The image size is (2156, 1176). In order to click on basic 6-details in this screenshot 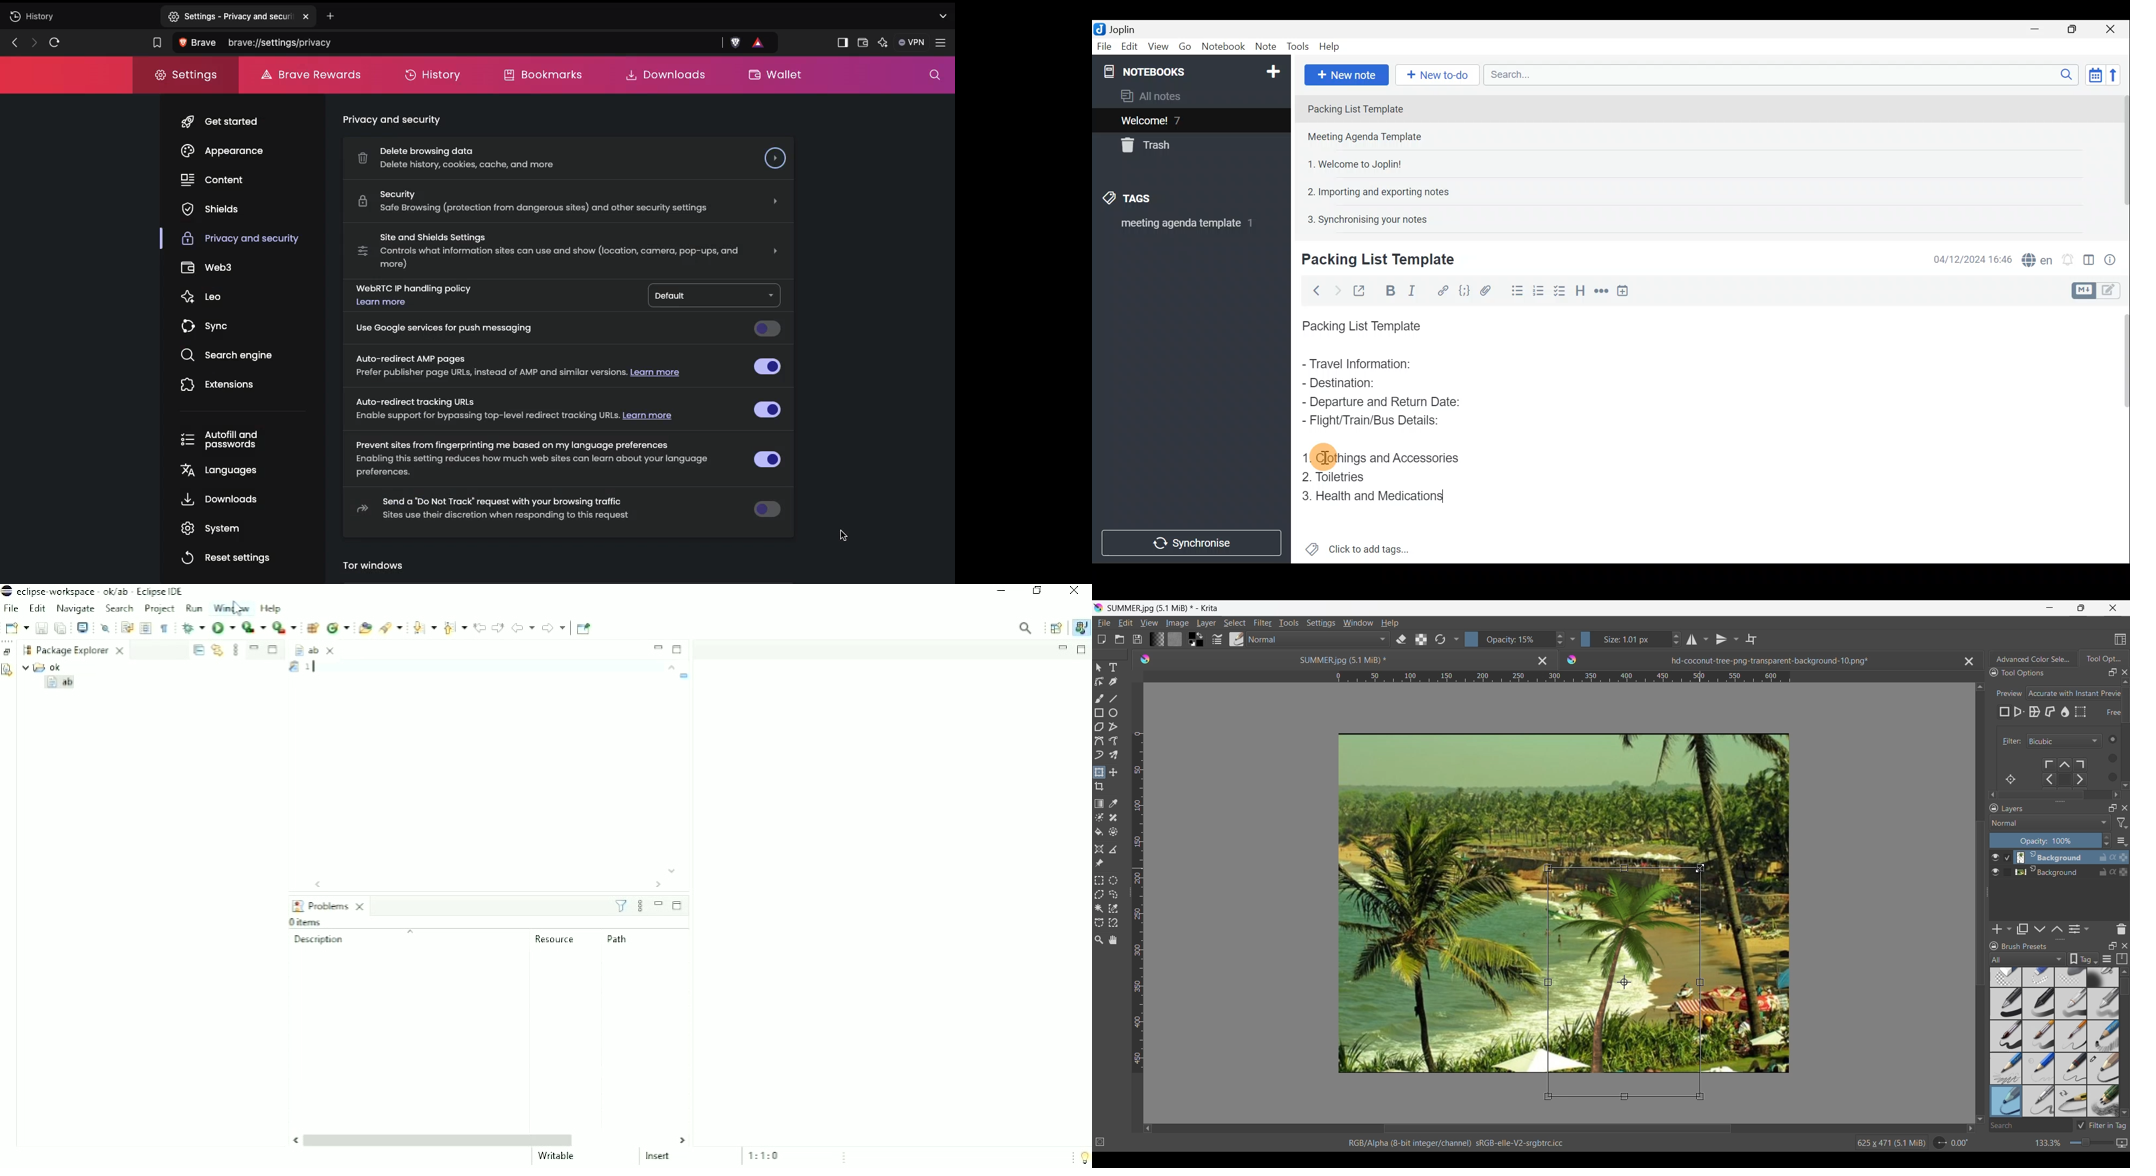, I will do `click(2072, 1036)`.